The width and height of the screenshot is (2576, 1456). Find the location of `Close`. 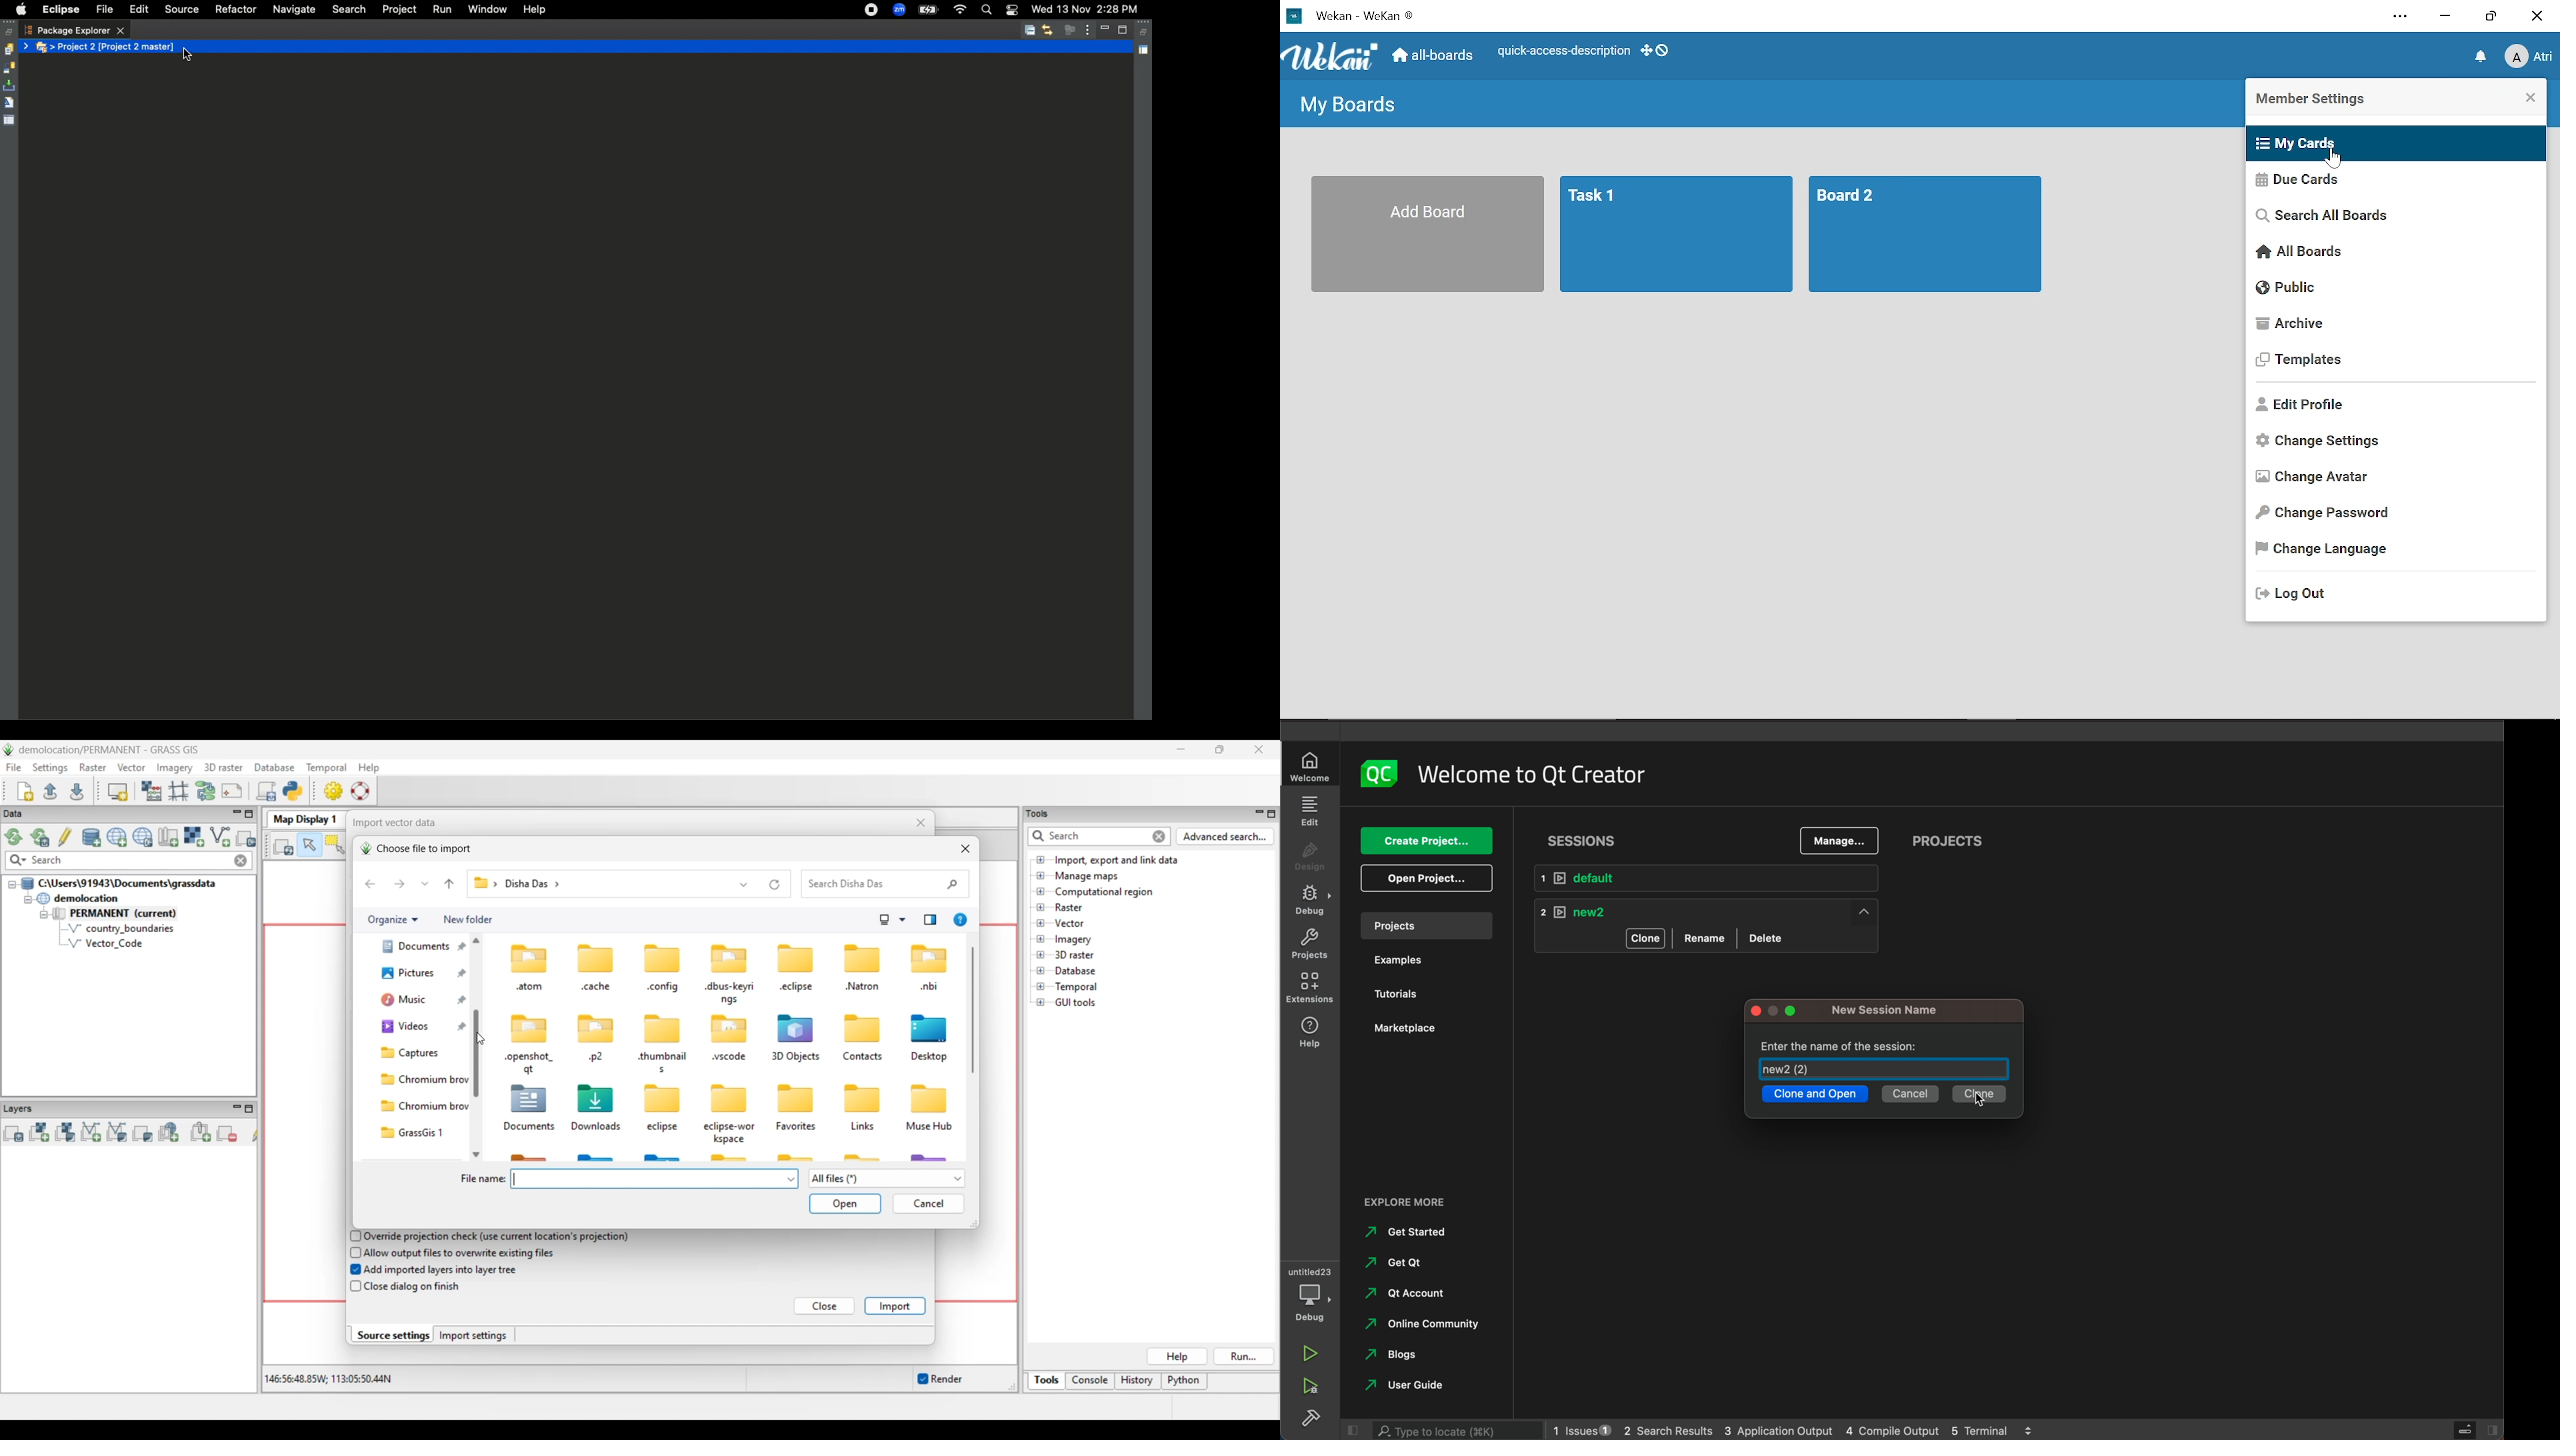

Close is located at coordinates (2528, 98).